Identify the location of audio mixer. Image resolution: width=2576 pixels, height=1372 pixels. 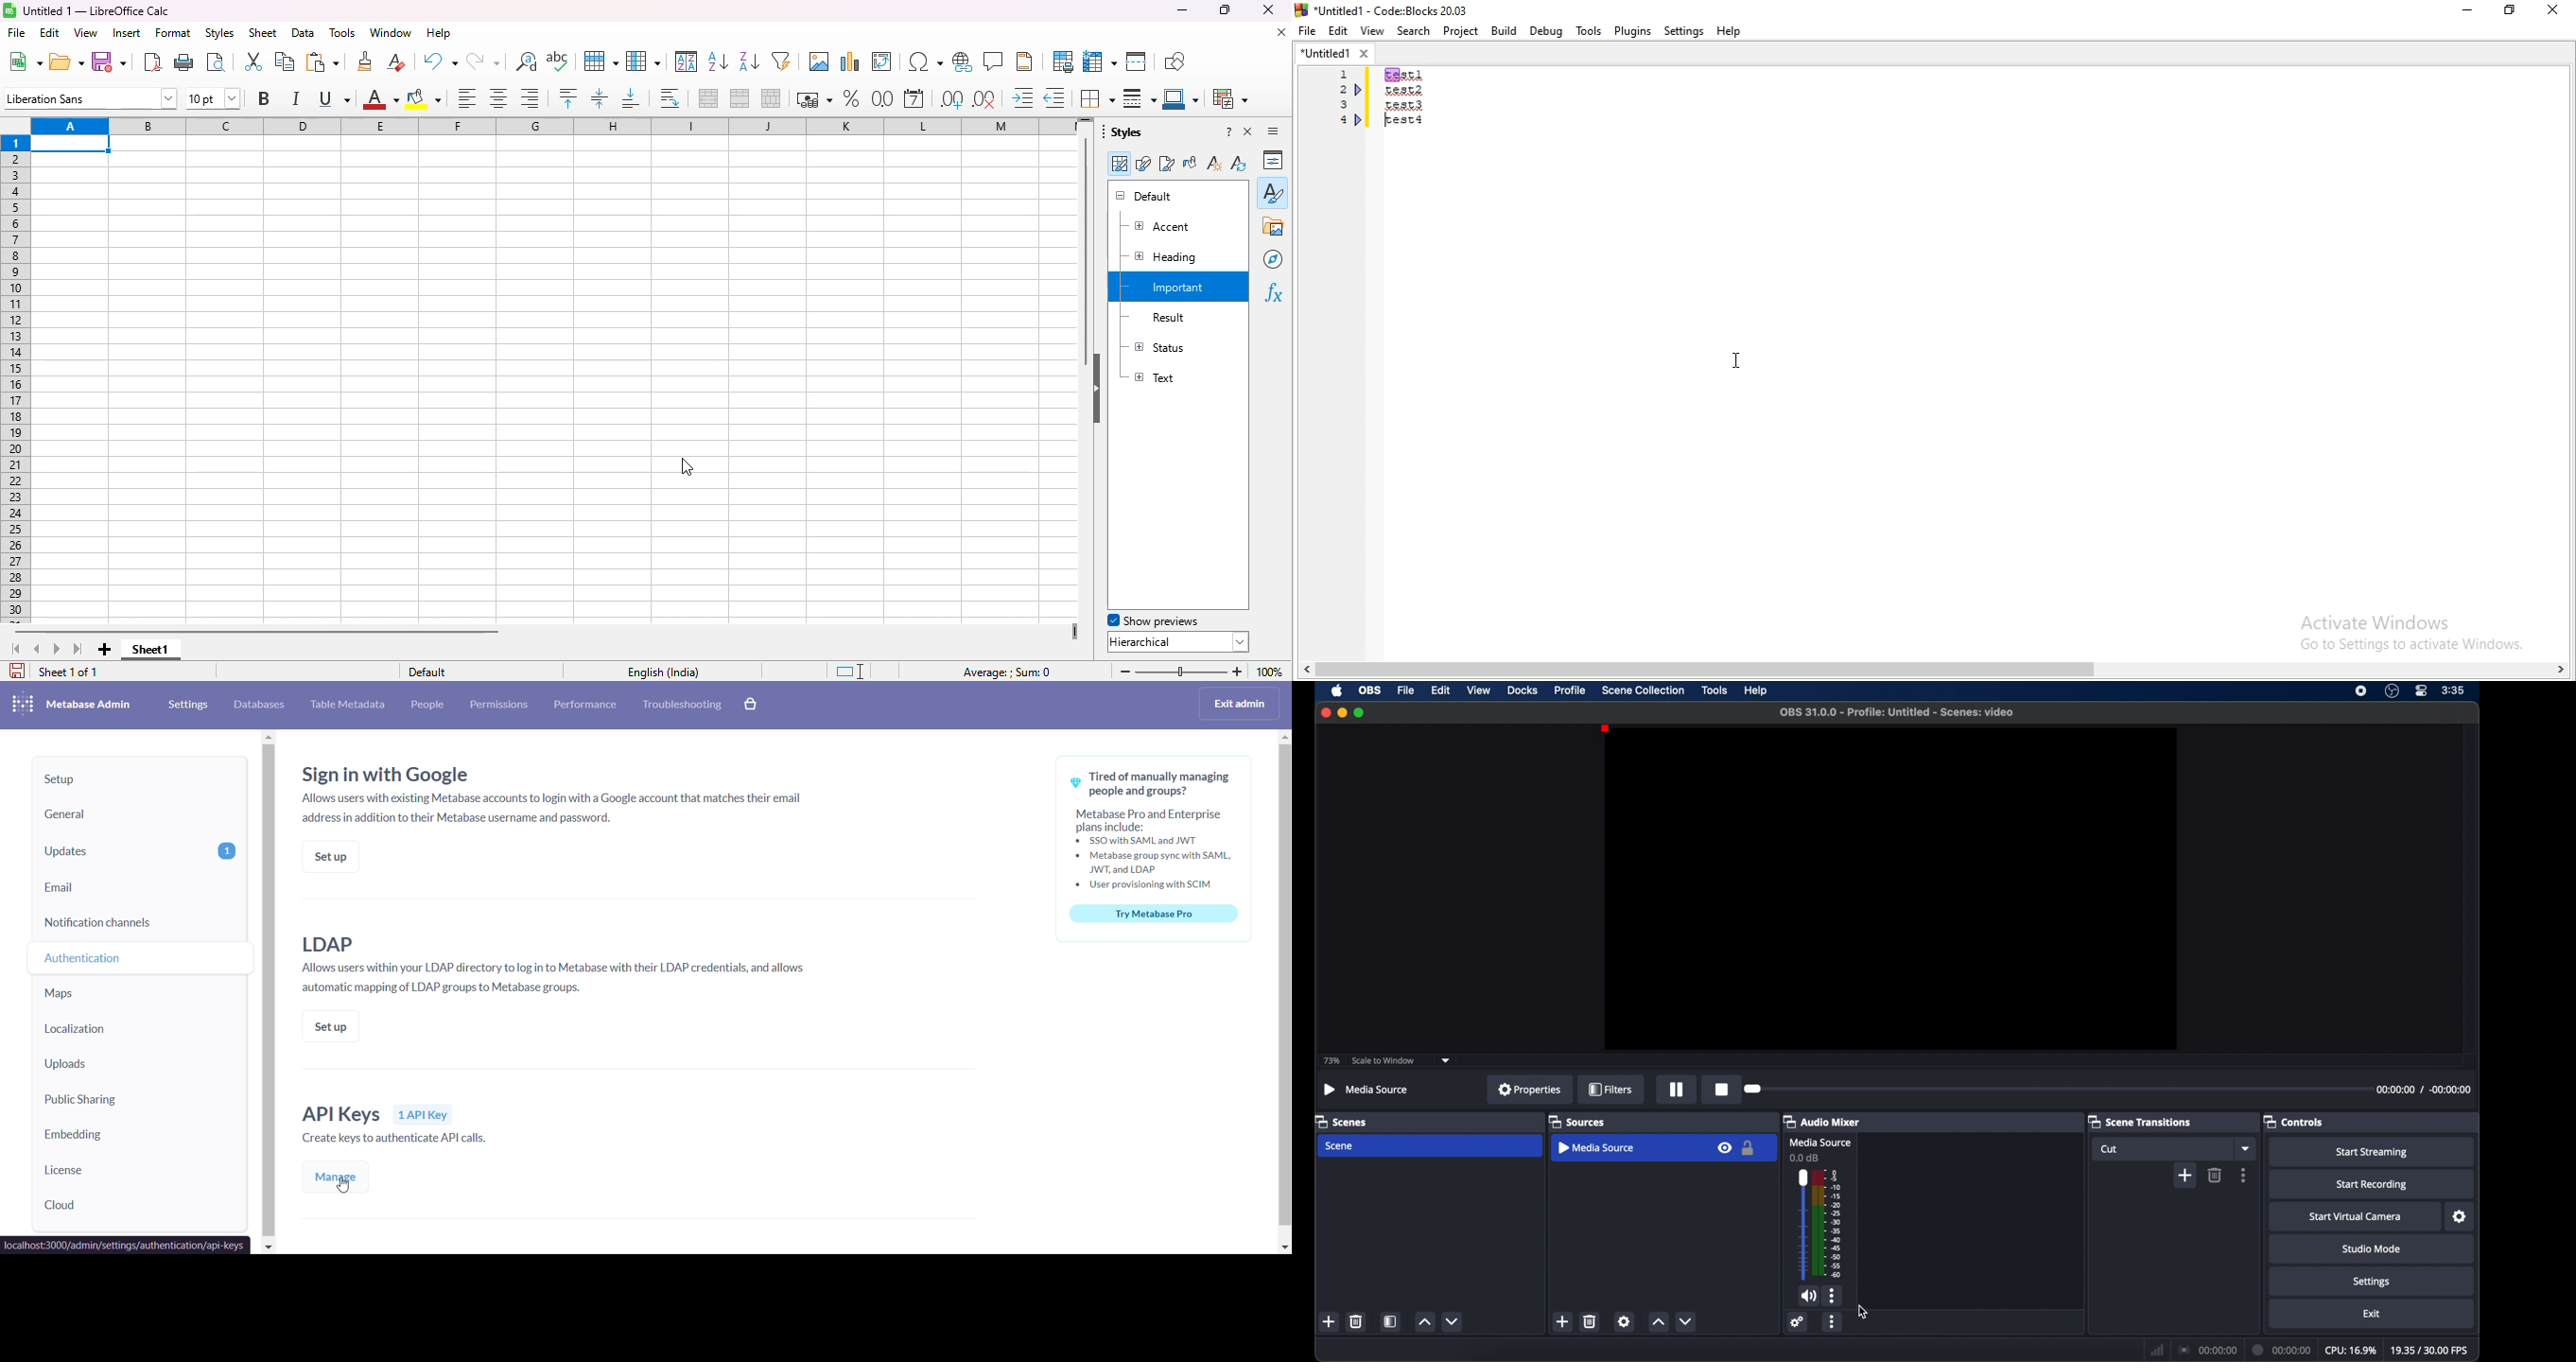
(1821, 1121).